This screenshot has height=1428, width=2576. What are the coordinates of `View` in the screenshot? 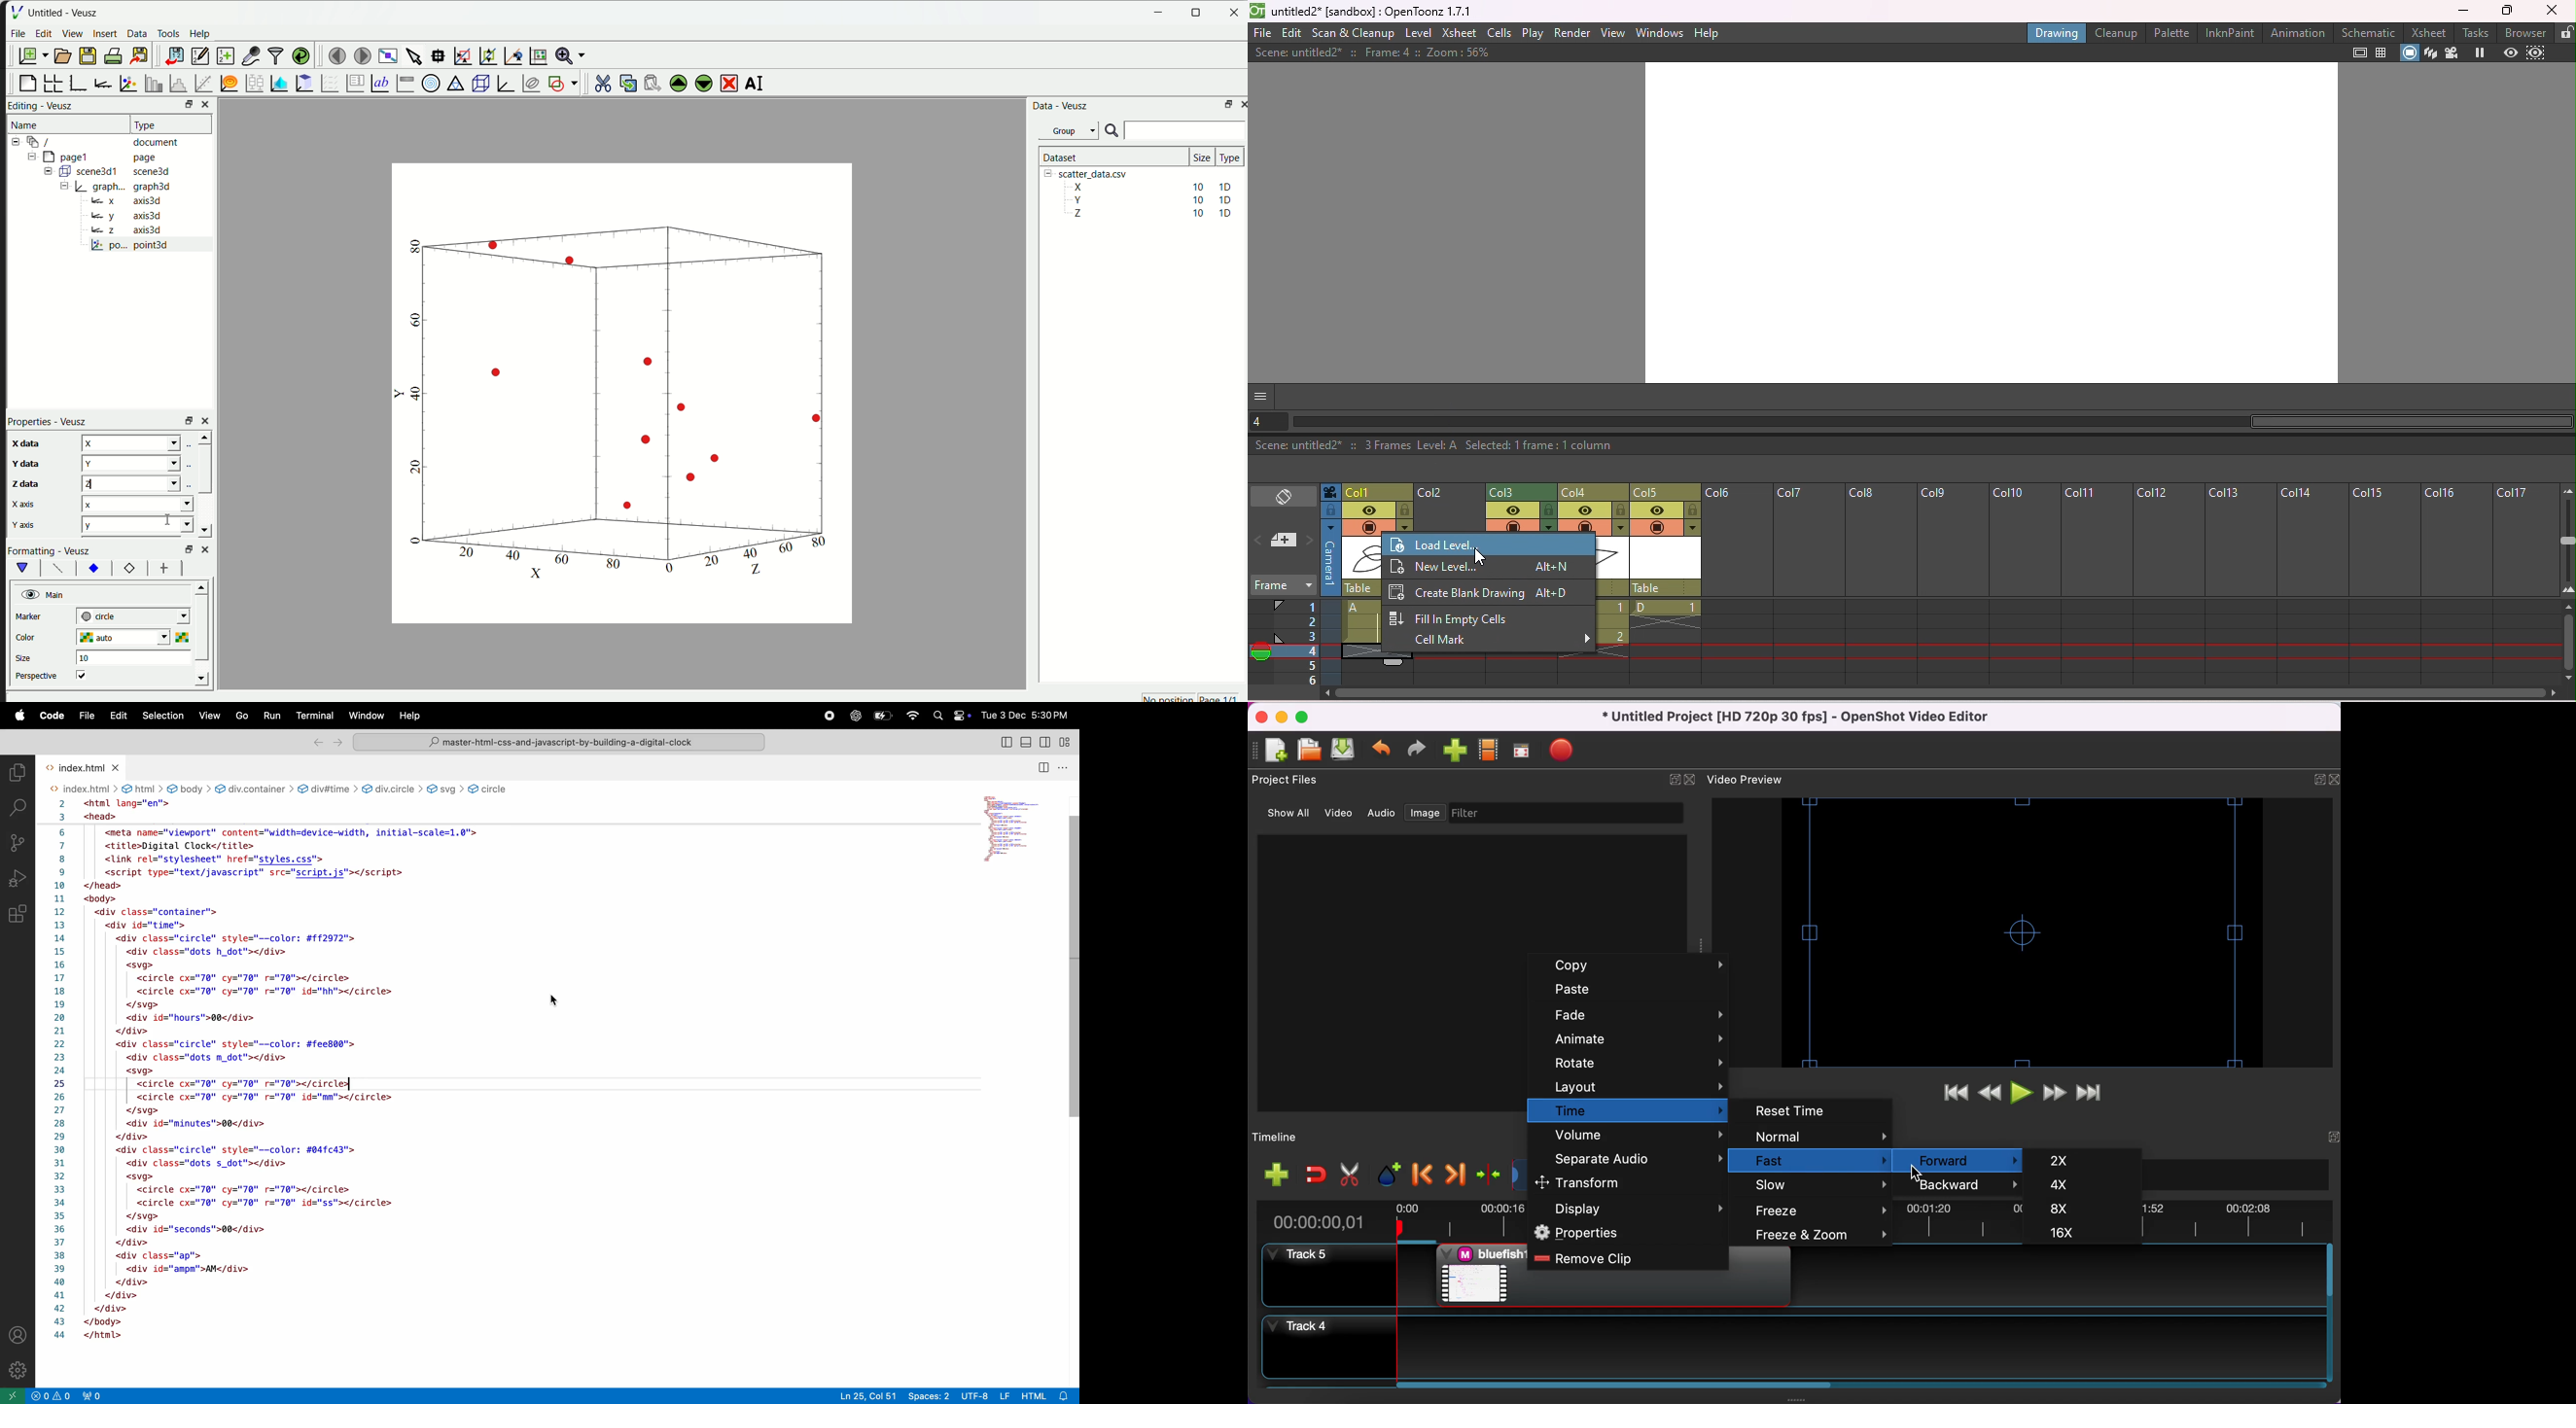 It's located at (1613, 32).